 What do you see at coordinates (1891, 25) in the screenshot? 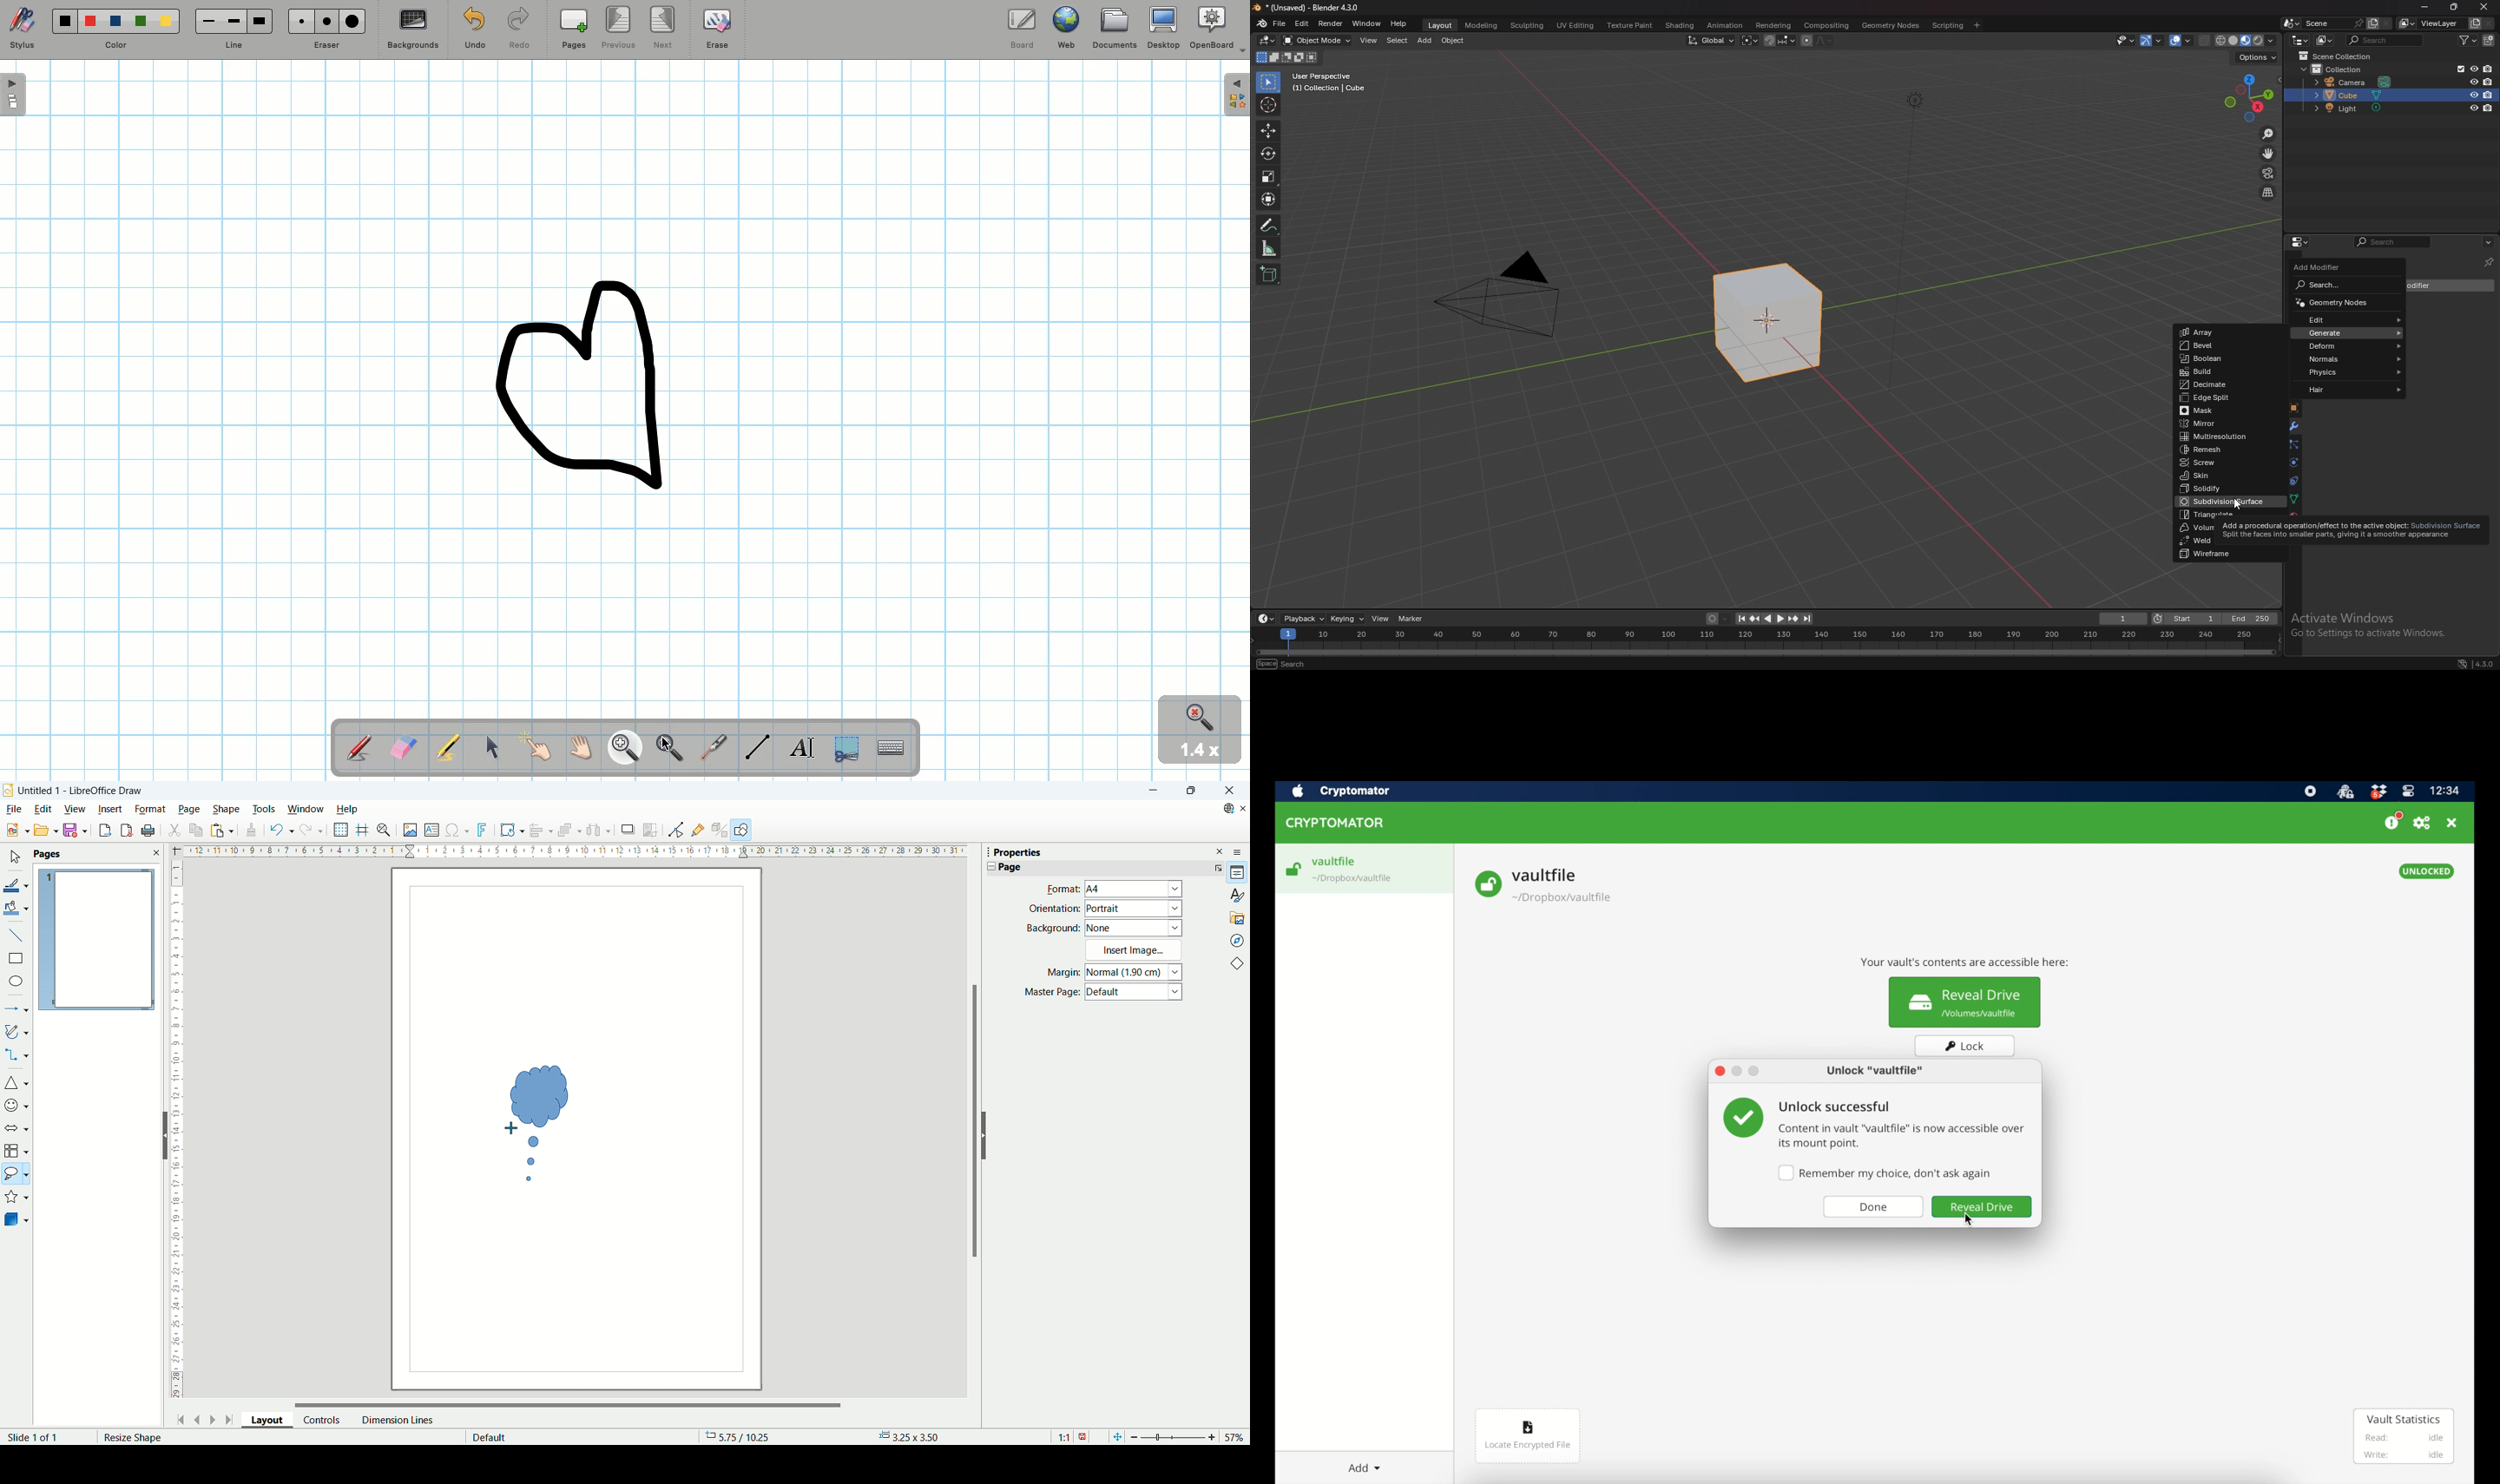
I see `geometry nodes` at bounding box center [1891, 25].